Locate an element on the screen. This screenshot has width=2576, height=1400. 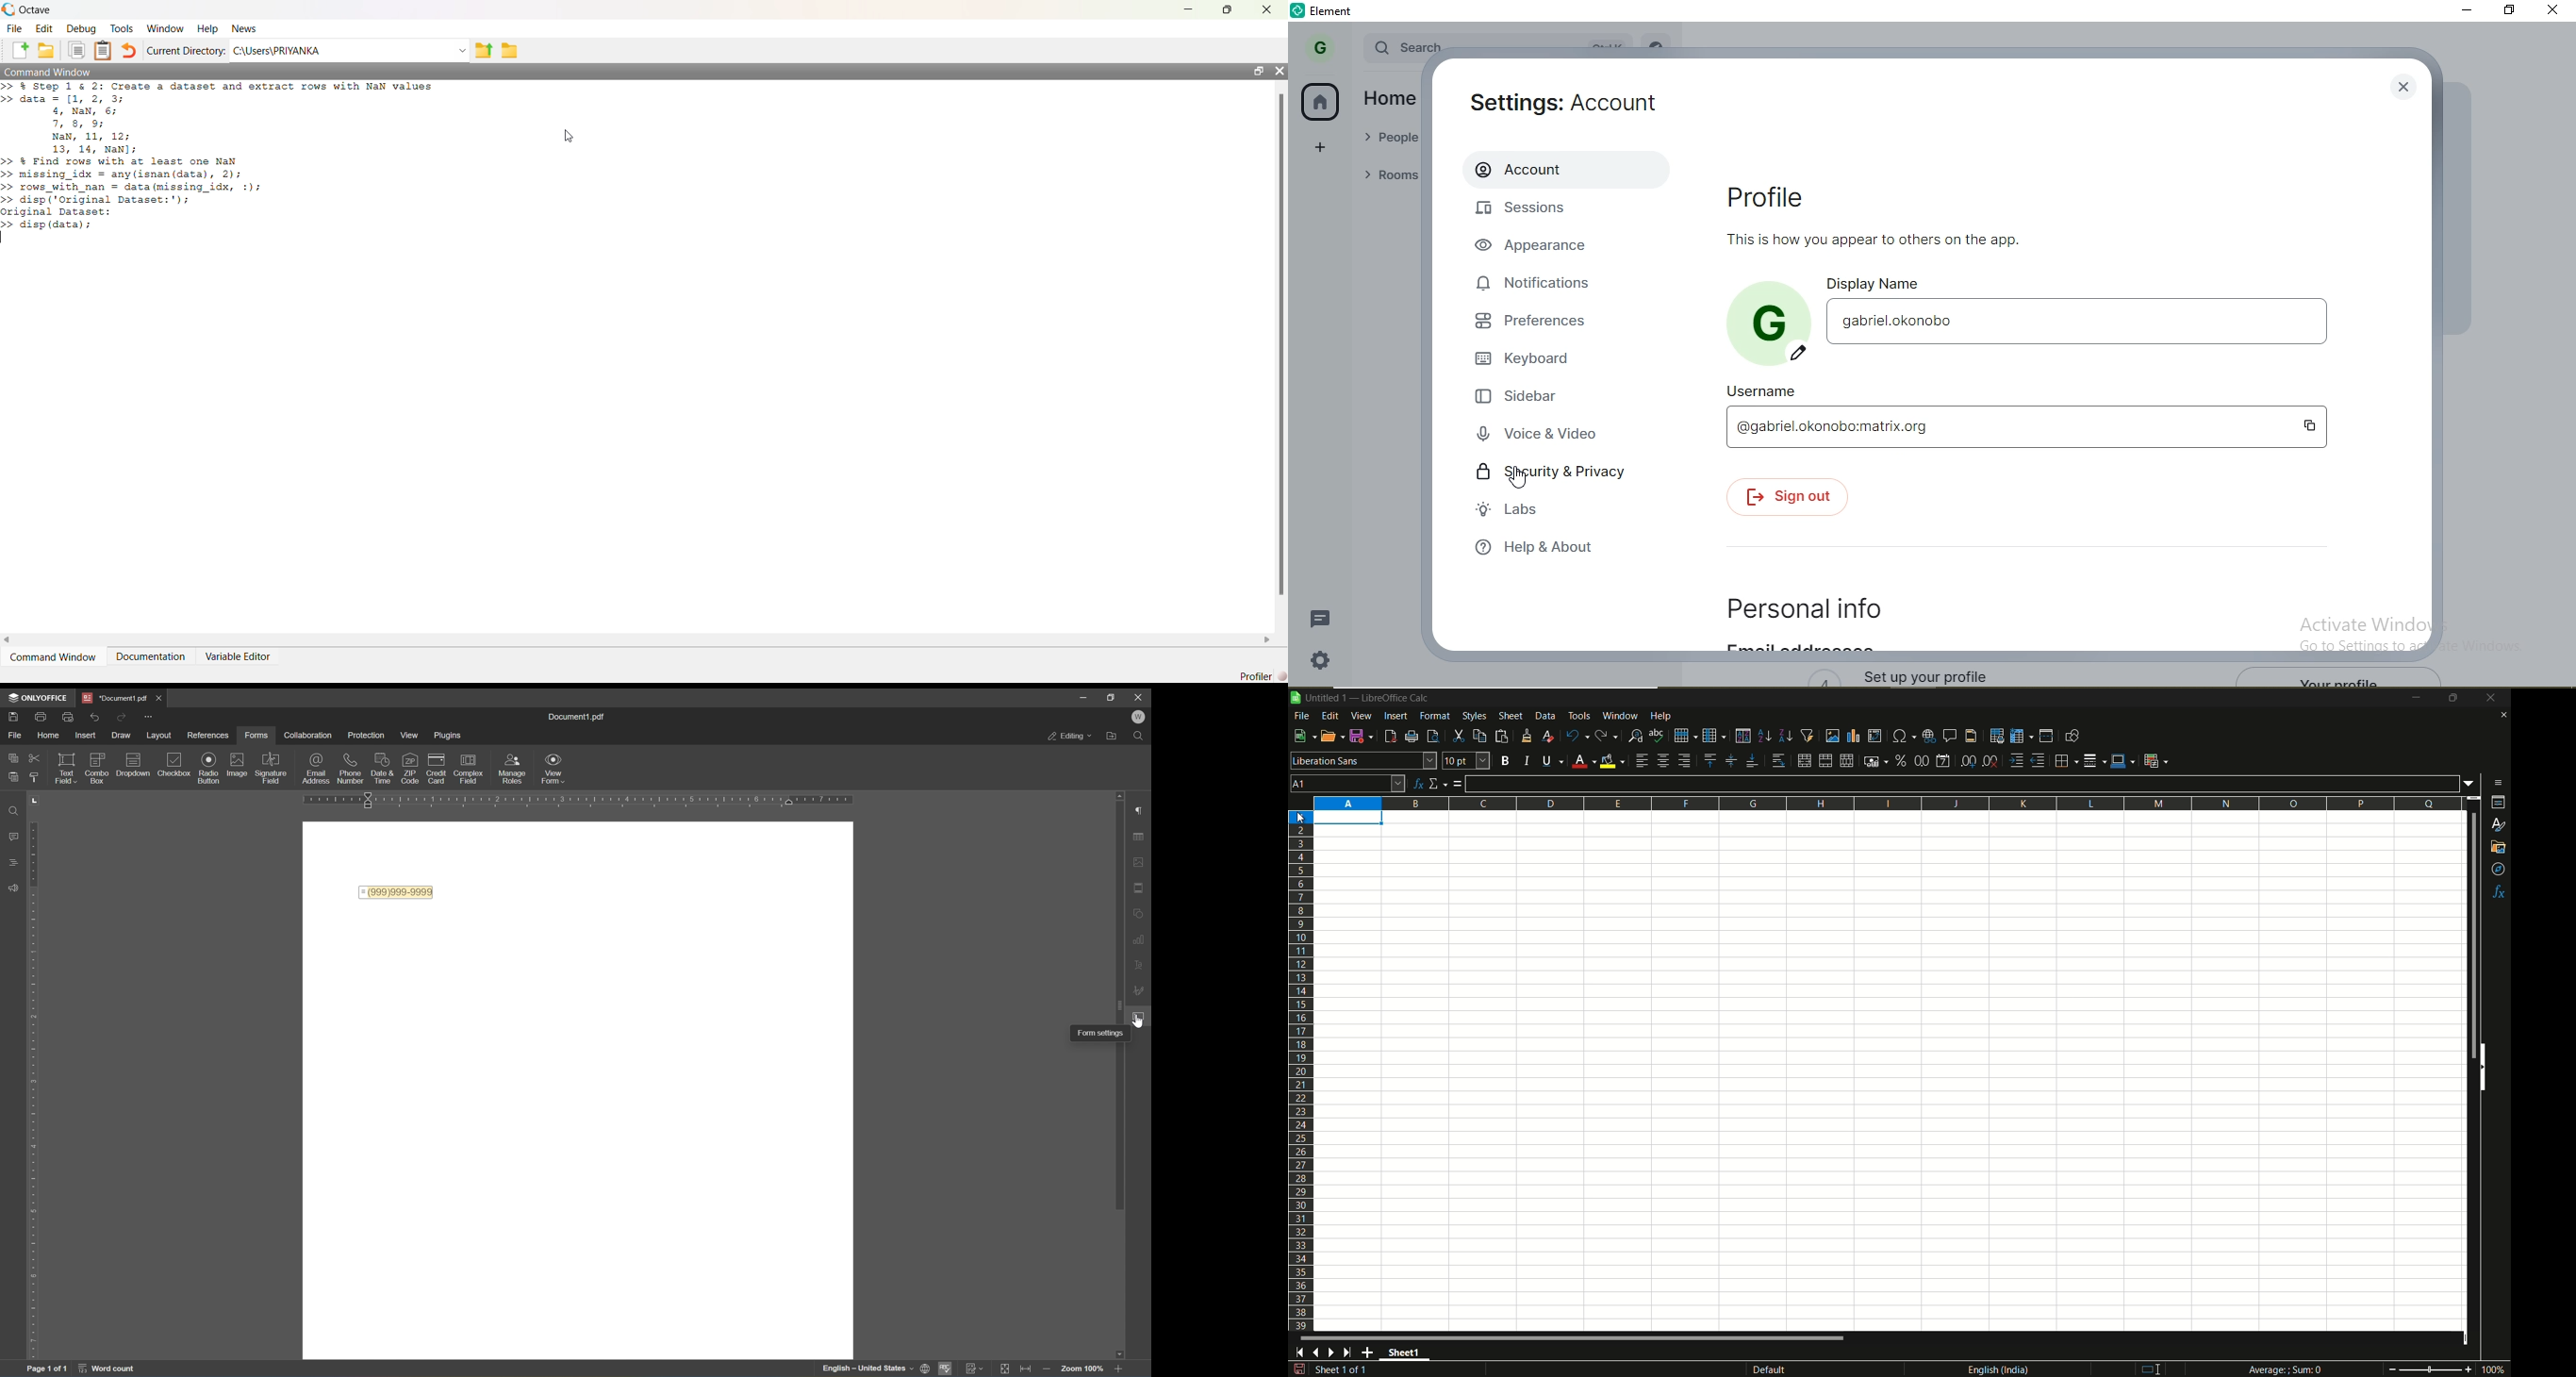
header and footer settings is located at coordinates (1142, 891).